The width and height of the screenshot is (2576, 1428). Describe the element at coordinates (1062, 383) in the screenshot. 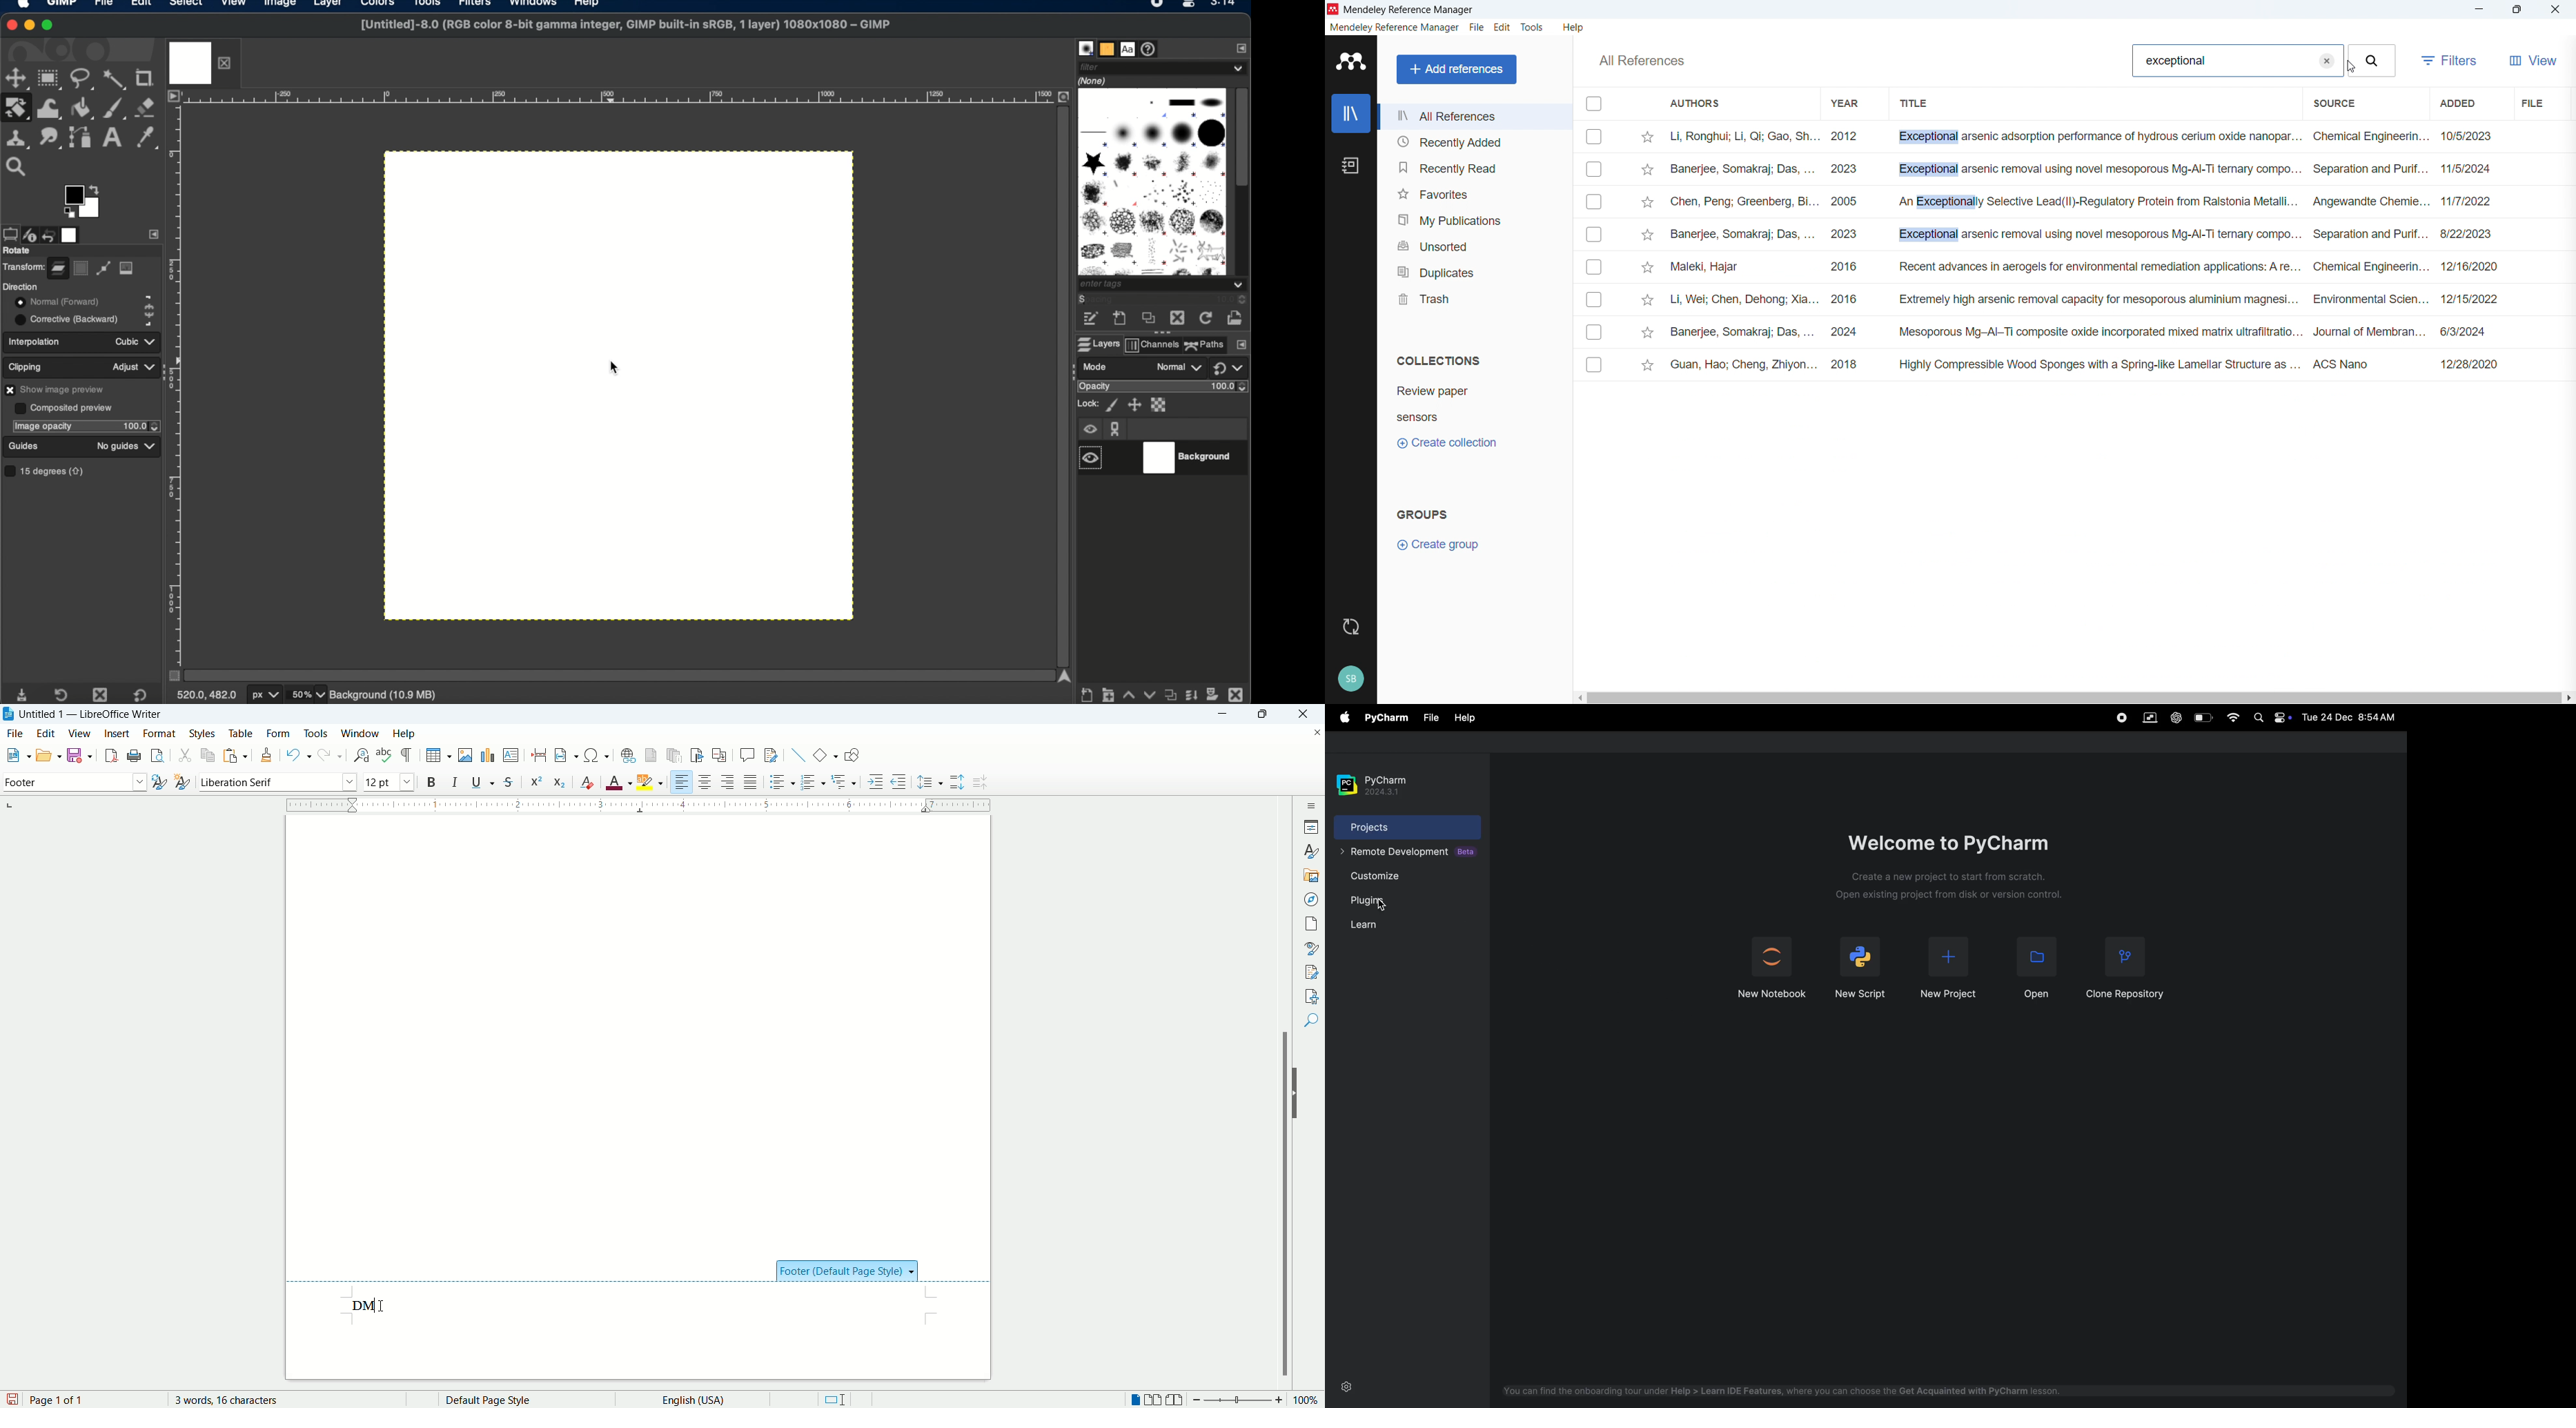

I see `scroll bar` at that location.